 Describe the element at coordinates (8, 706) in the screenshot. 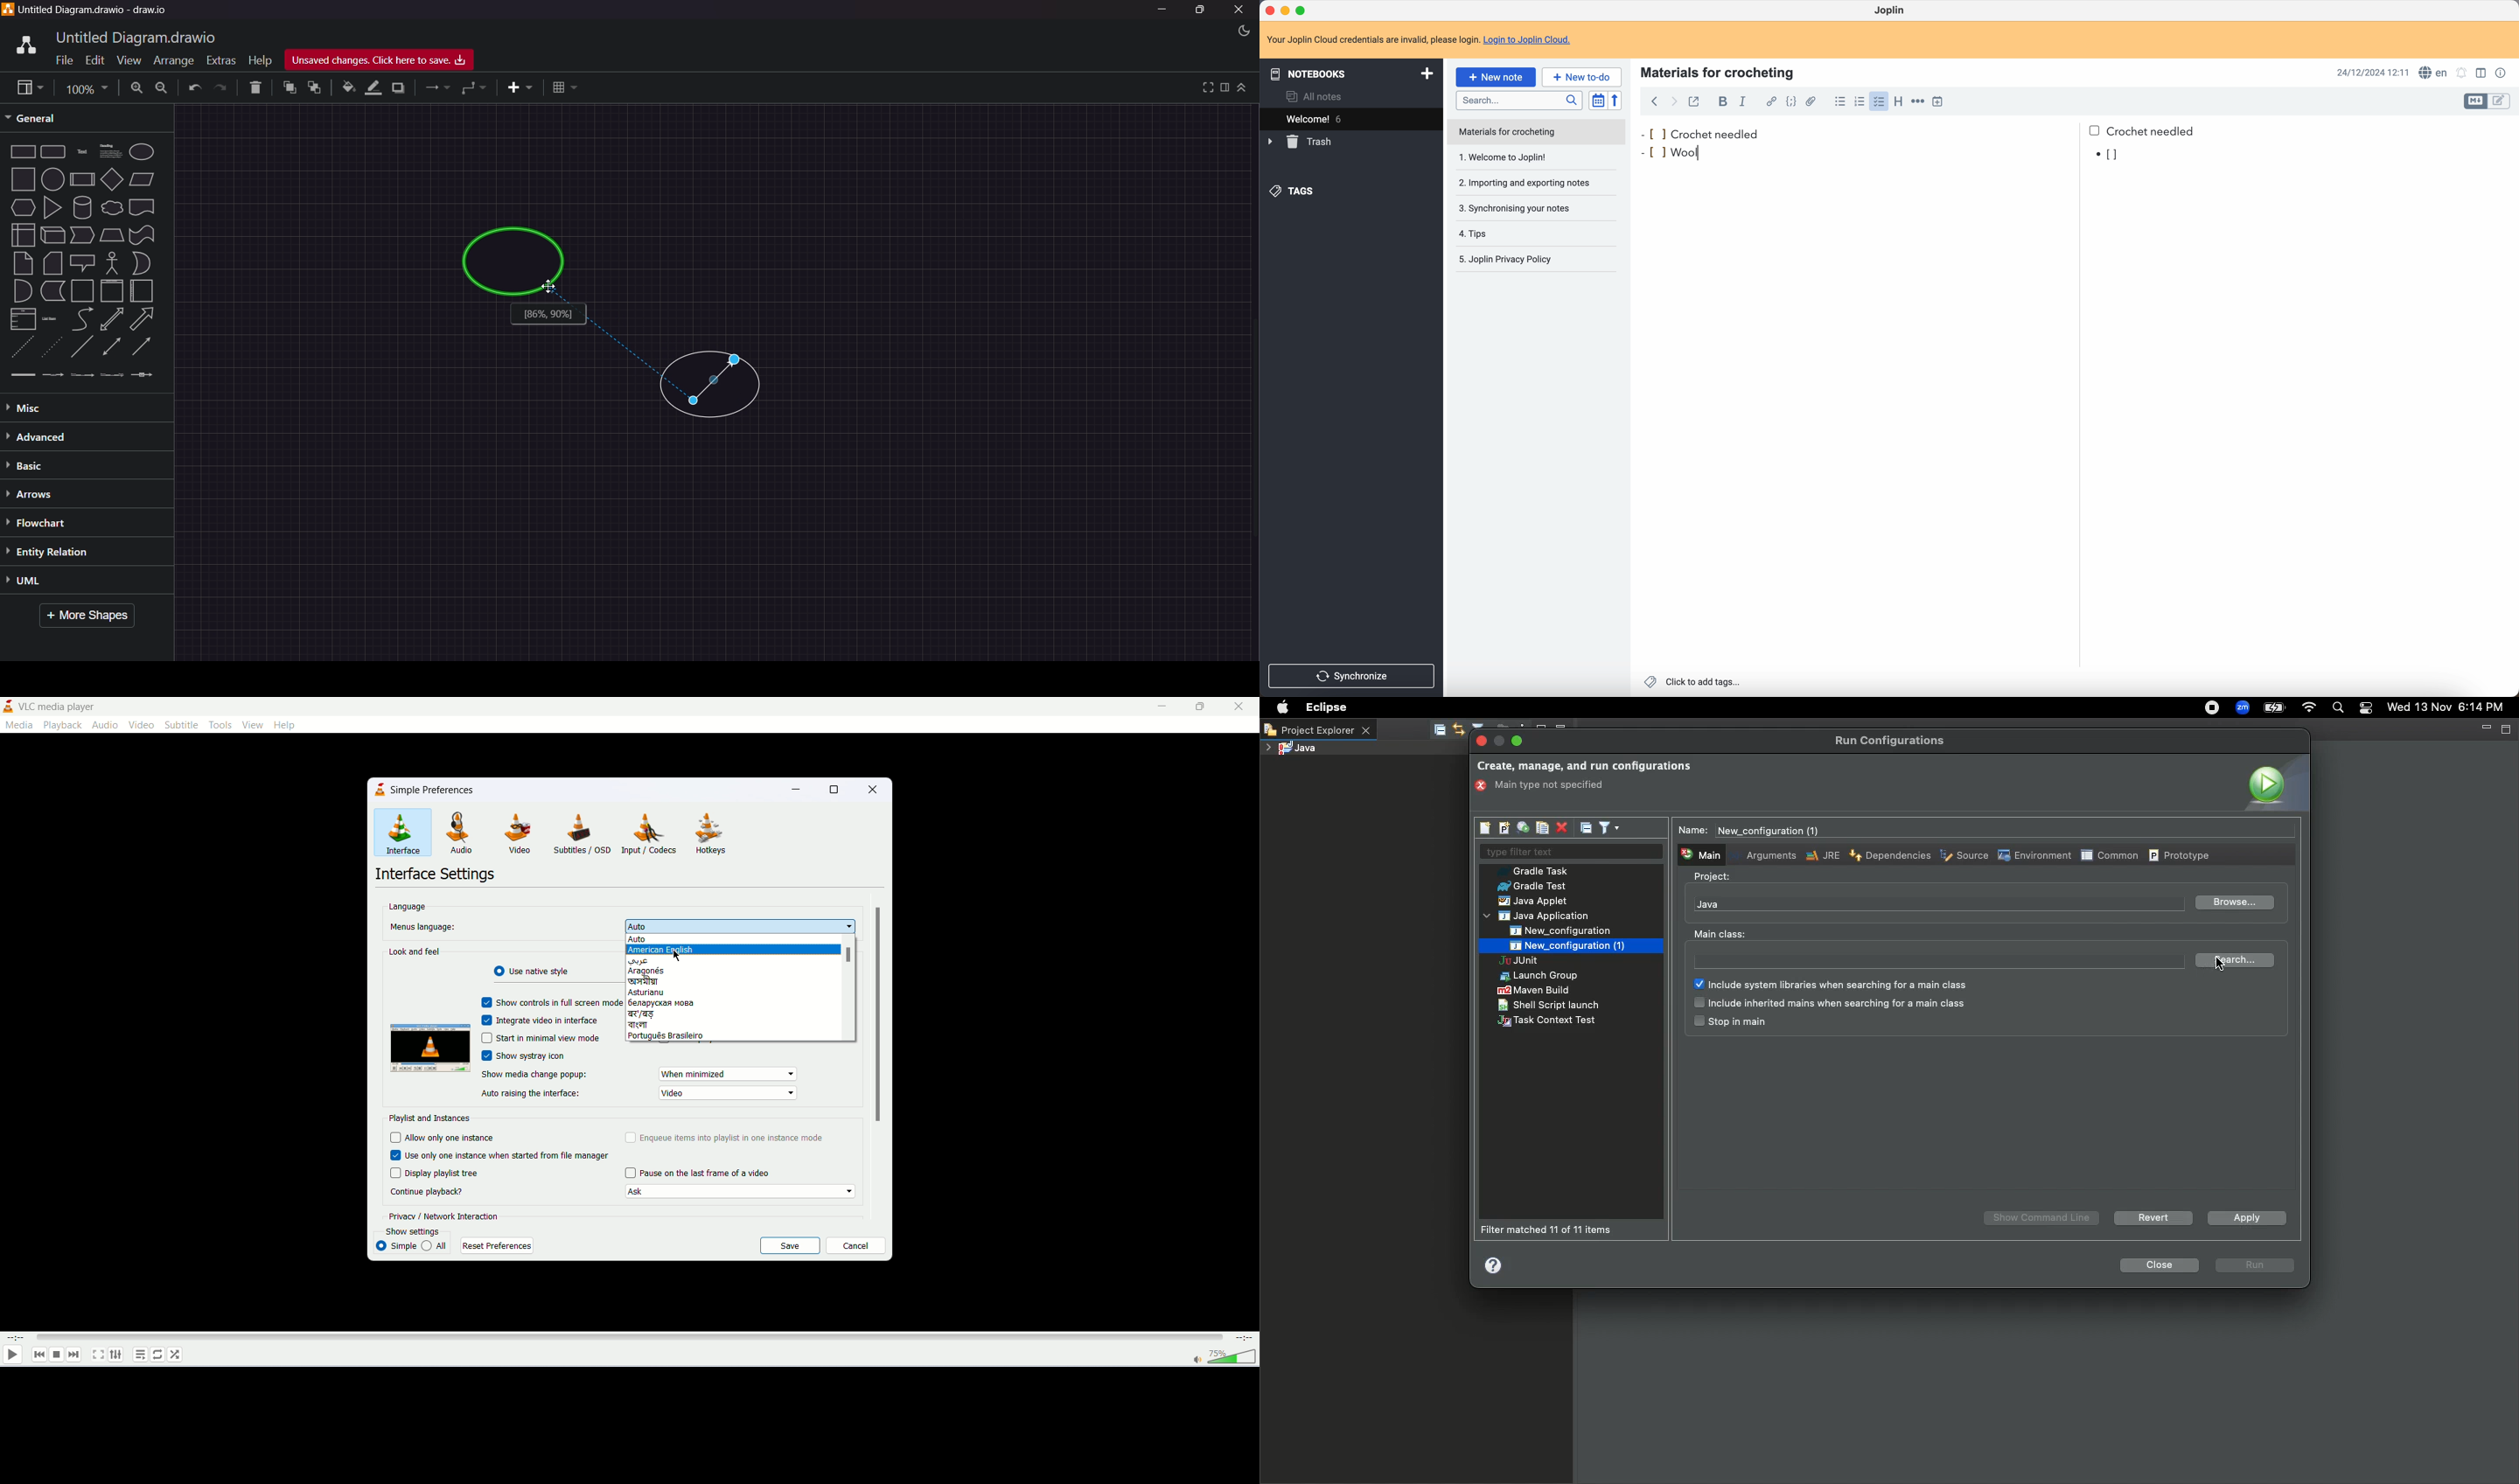

I see `application icon` at that location.